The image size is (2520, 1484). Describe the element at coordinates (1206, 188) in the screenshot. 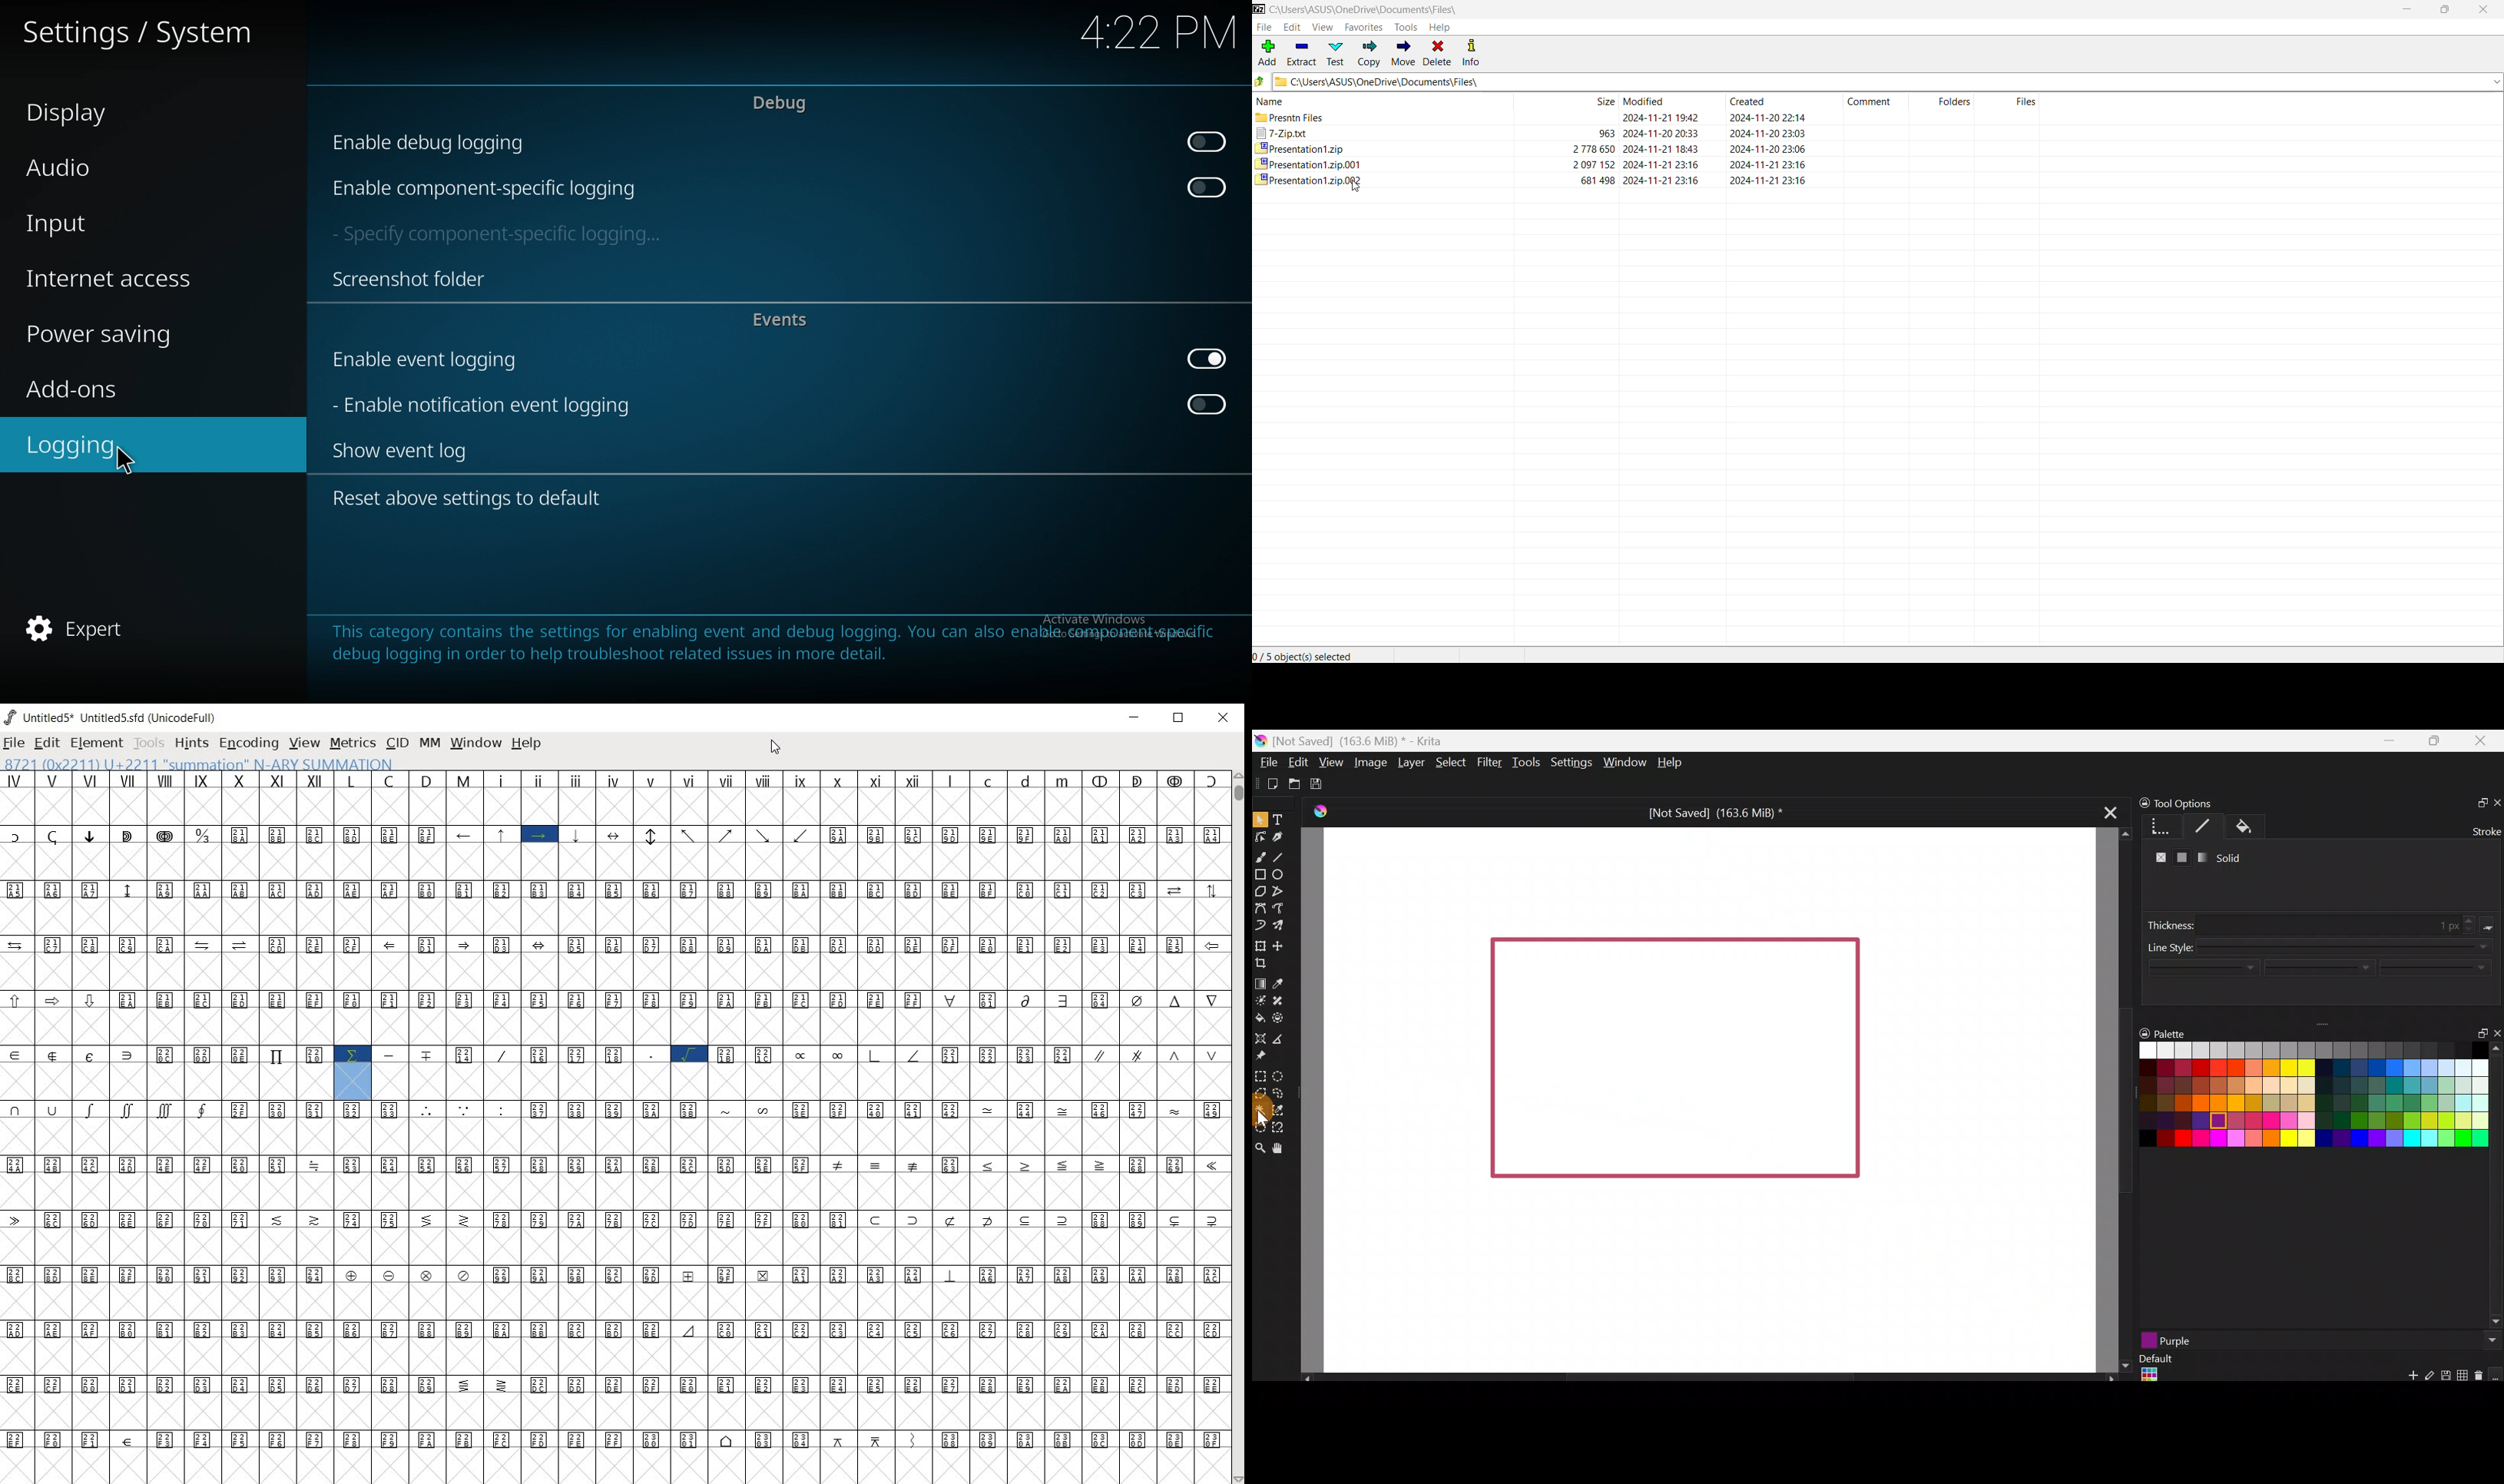

I see `off` at that location.